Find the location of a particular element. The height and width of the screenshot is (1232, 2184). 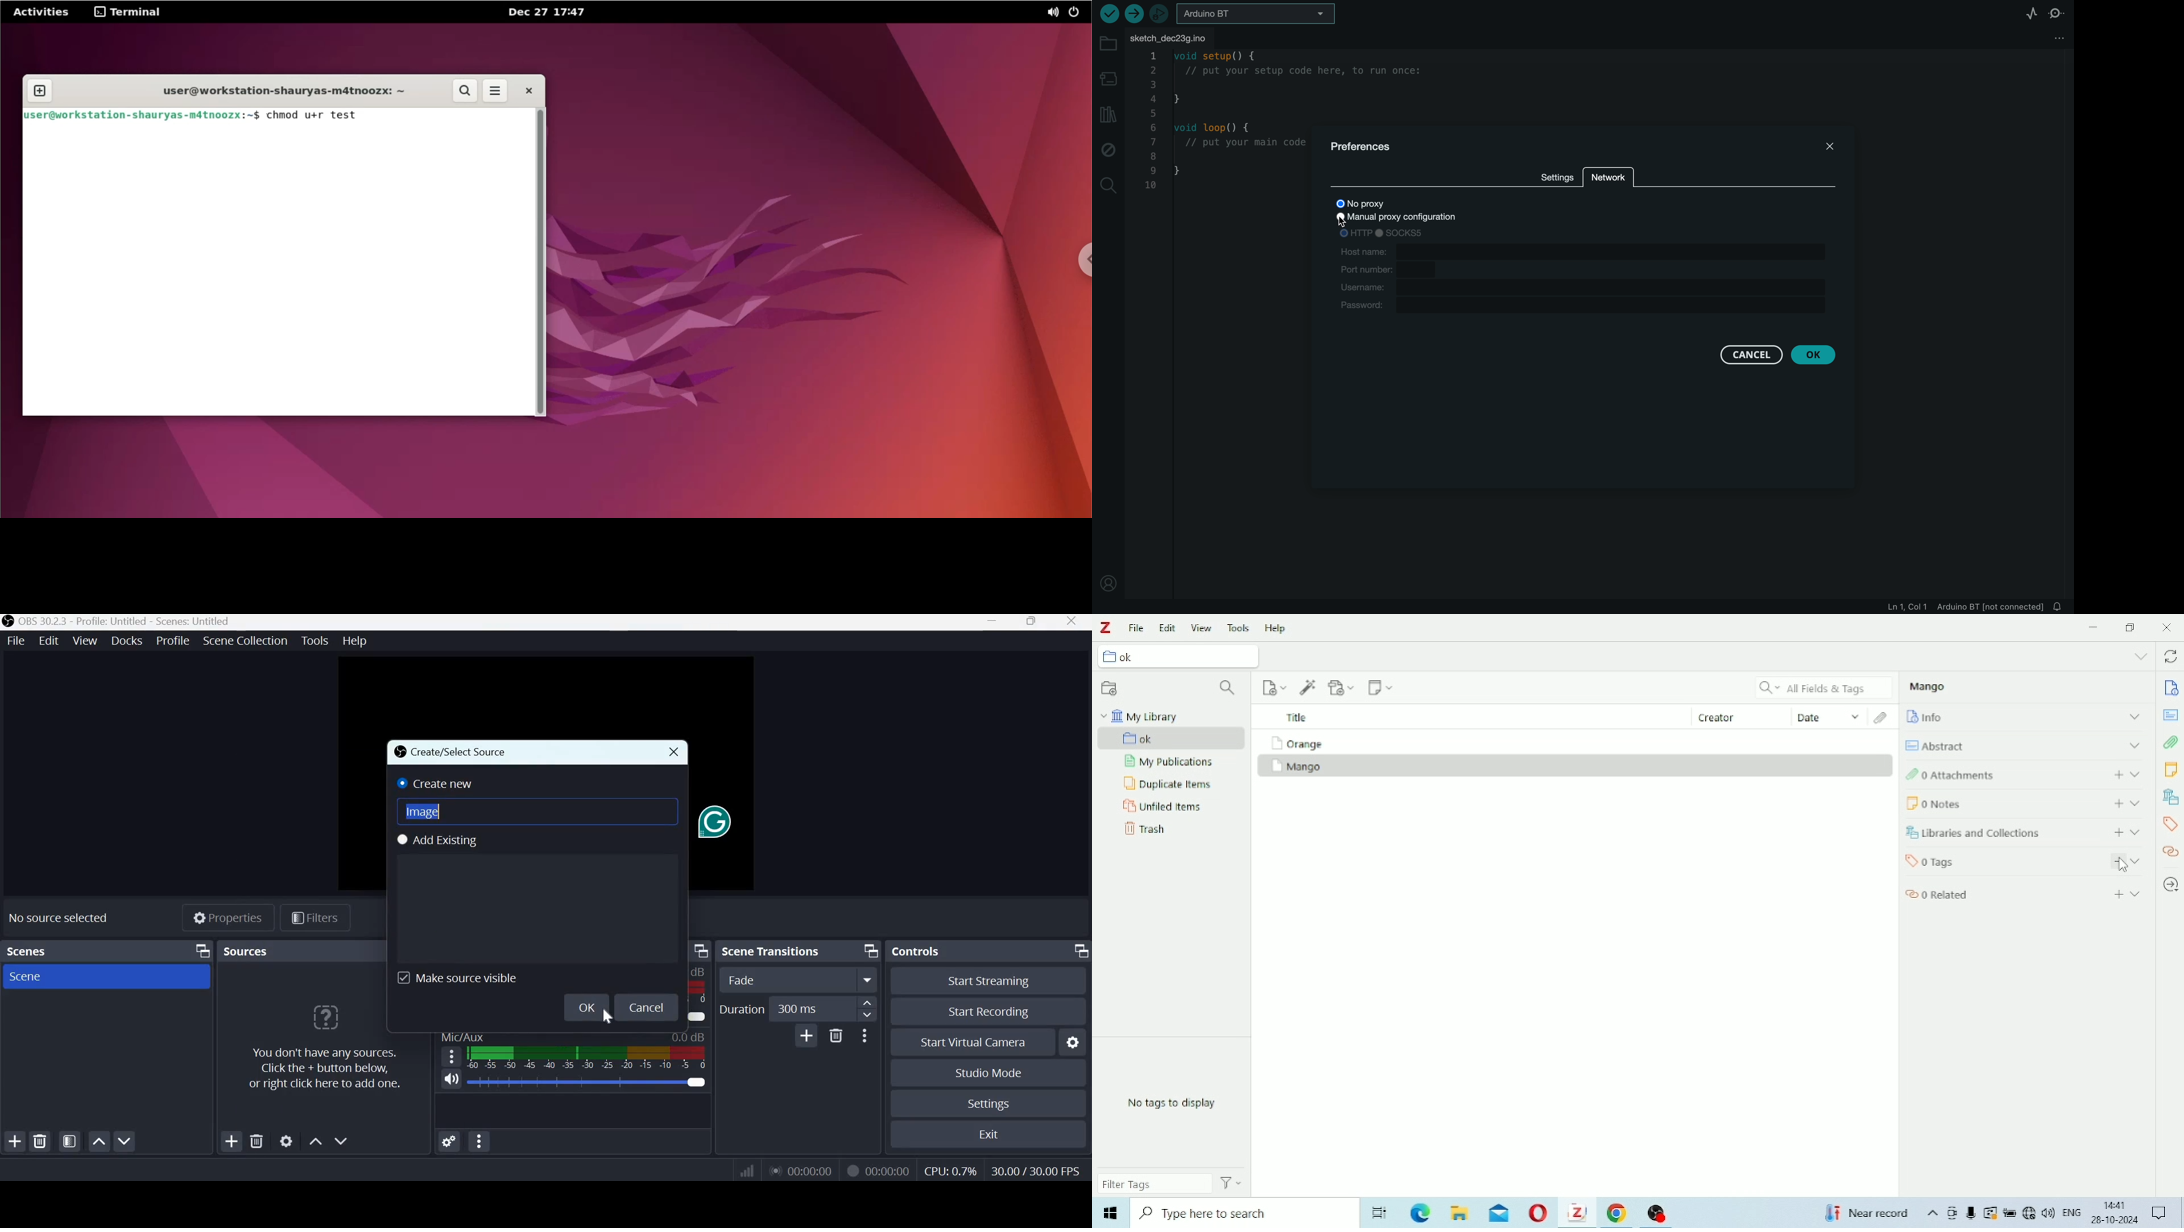

Orange is located at coordinates (1295, 743).